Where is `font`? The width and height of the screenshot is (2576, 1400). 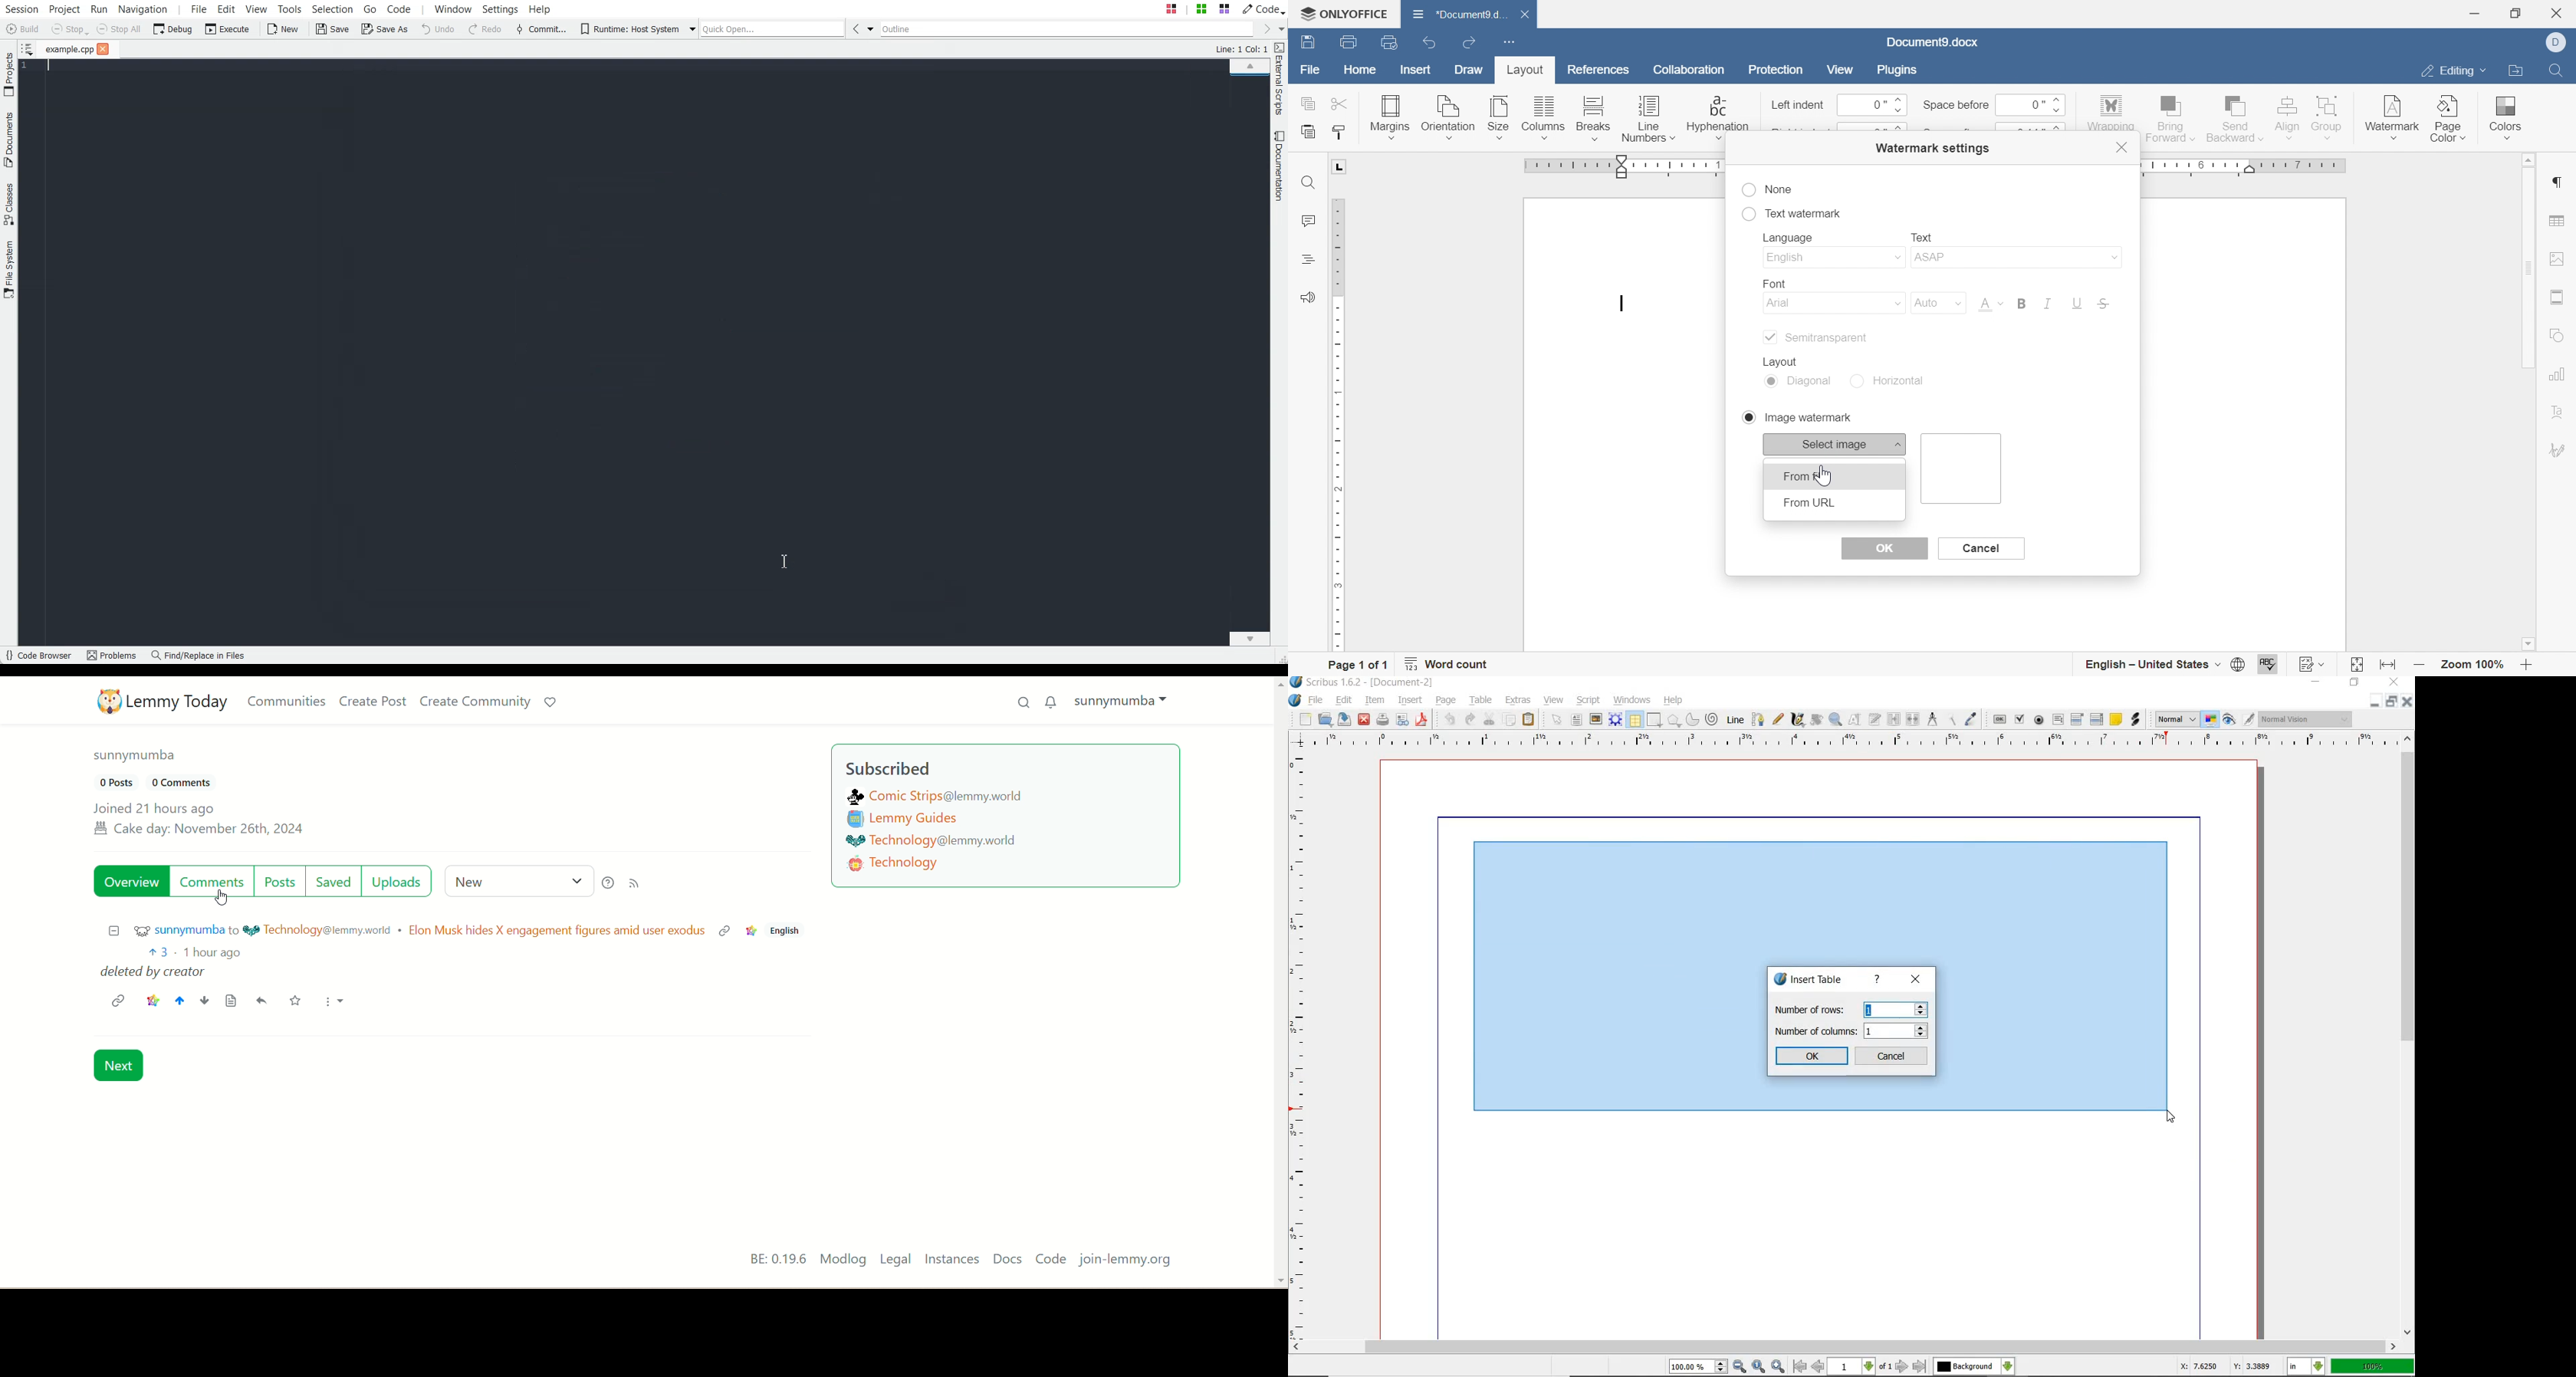 font is located at coordinates (1770, 281).